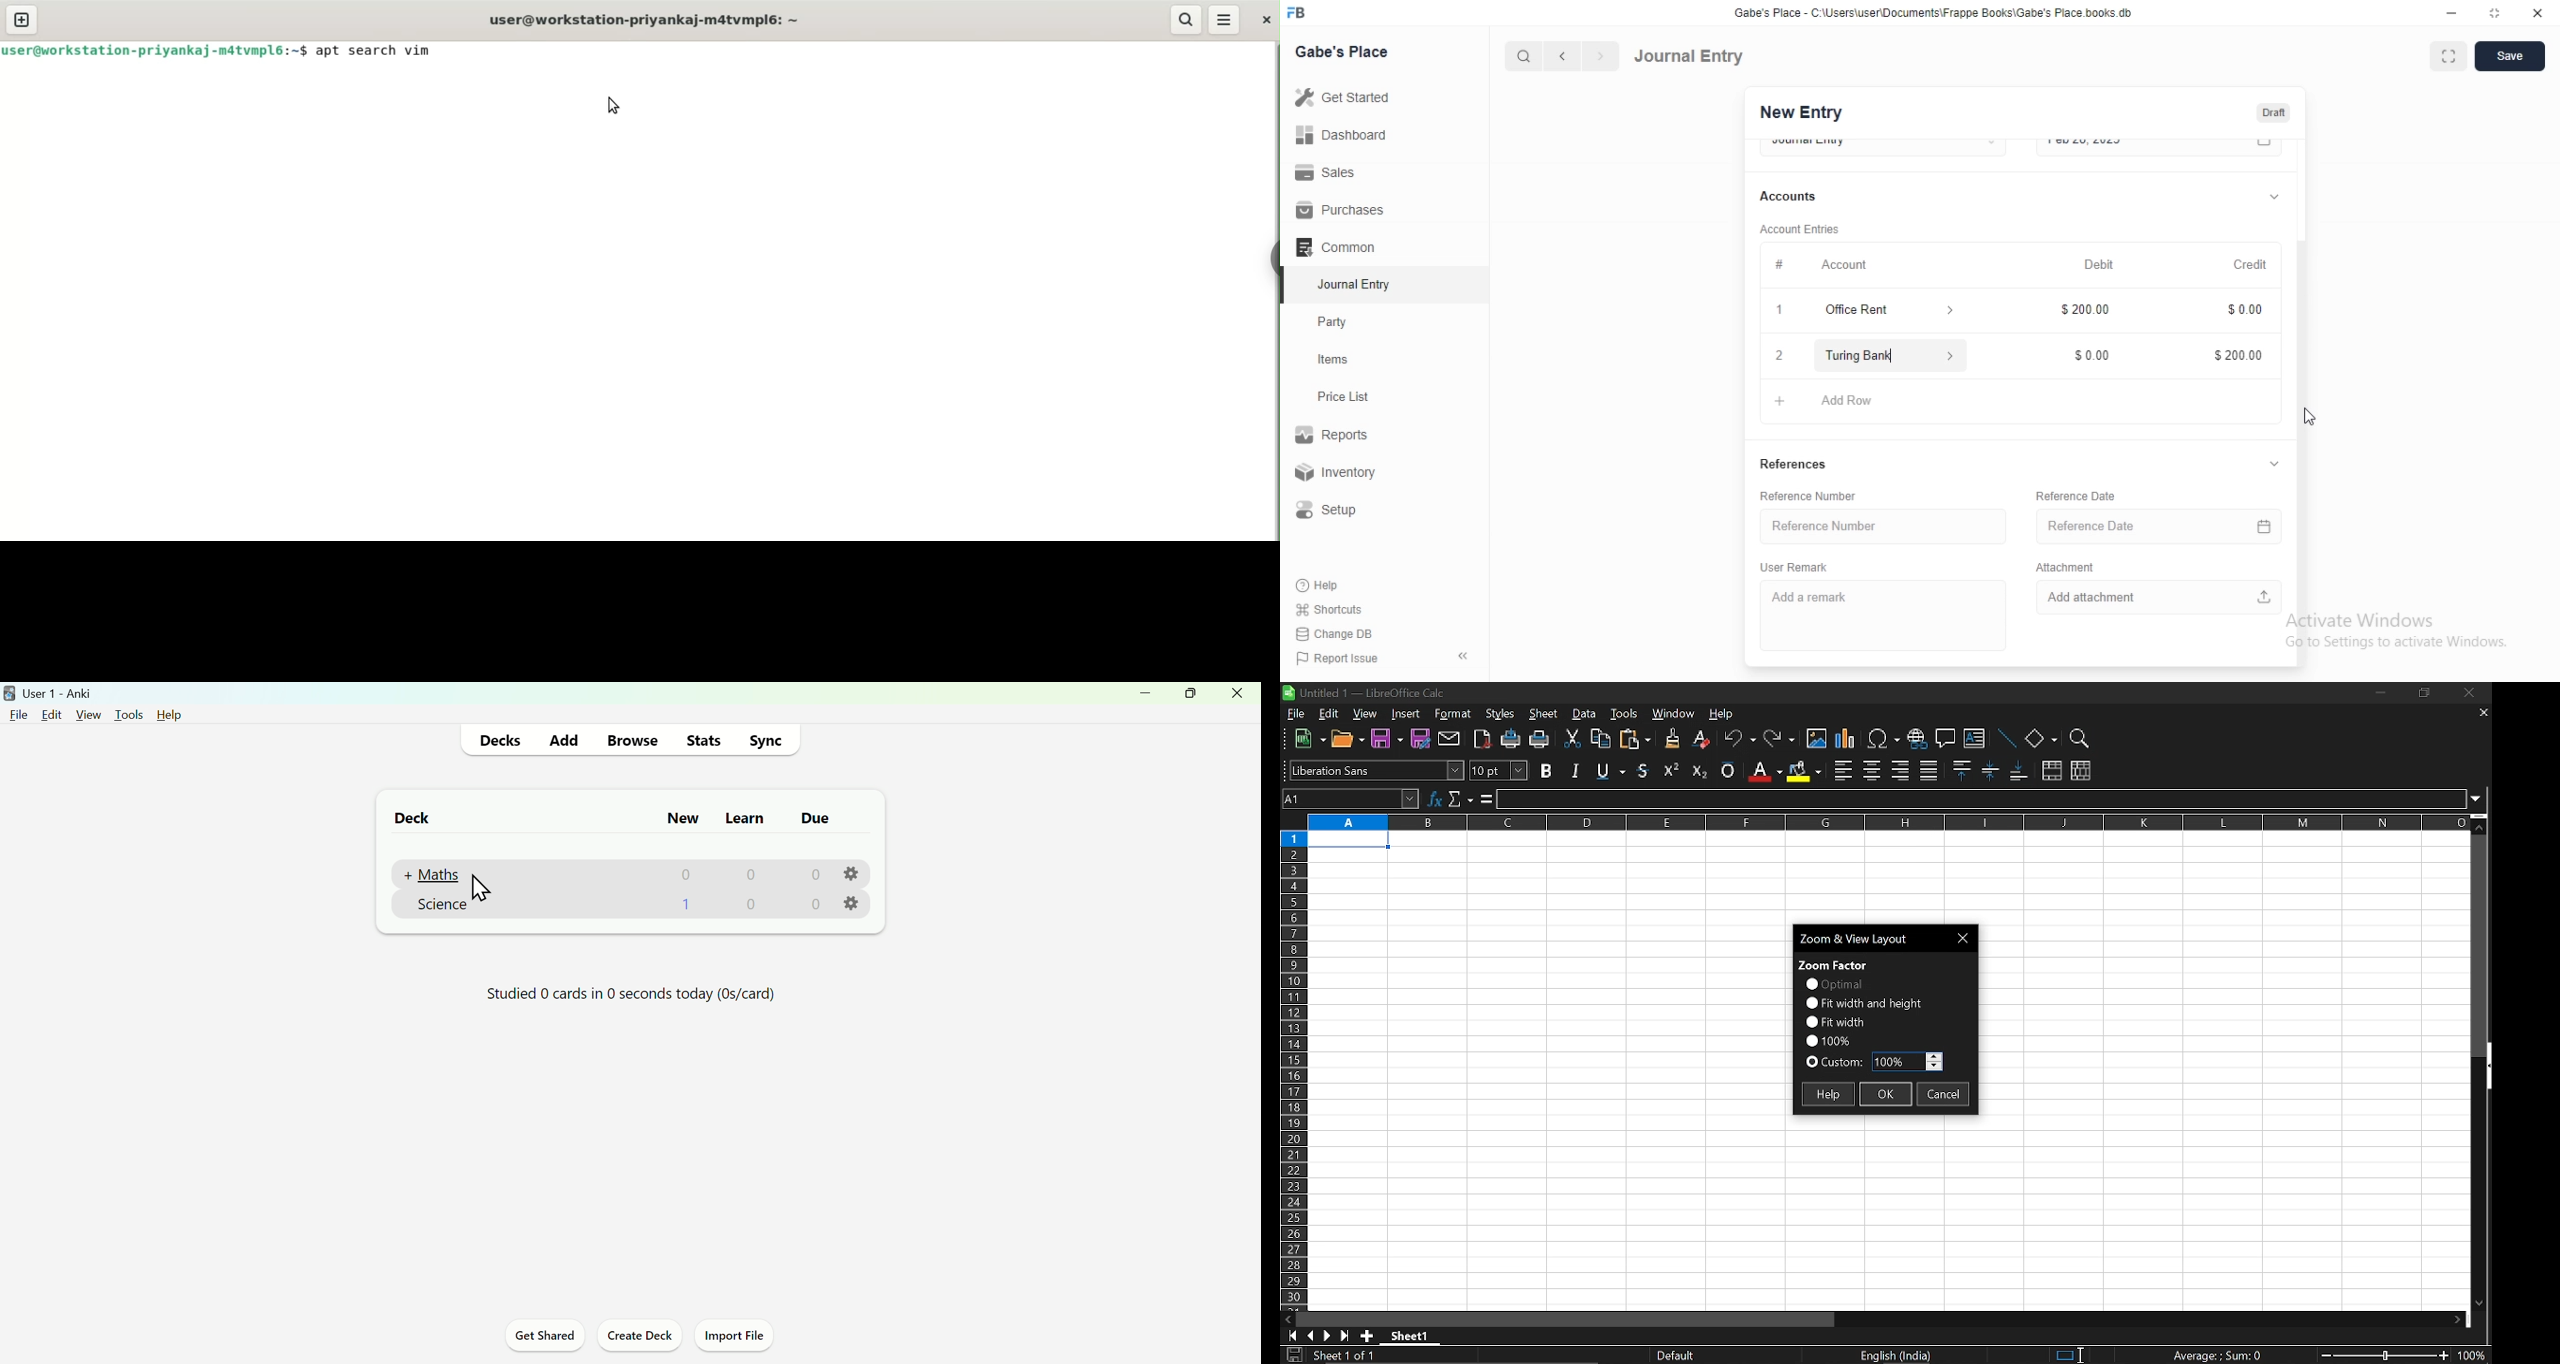 Image resolution: width=2576 pixels, height=1372 pixels. Describe the element at coordinates (1602, 56) in the screenshot. I see `forward` at that location.